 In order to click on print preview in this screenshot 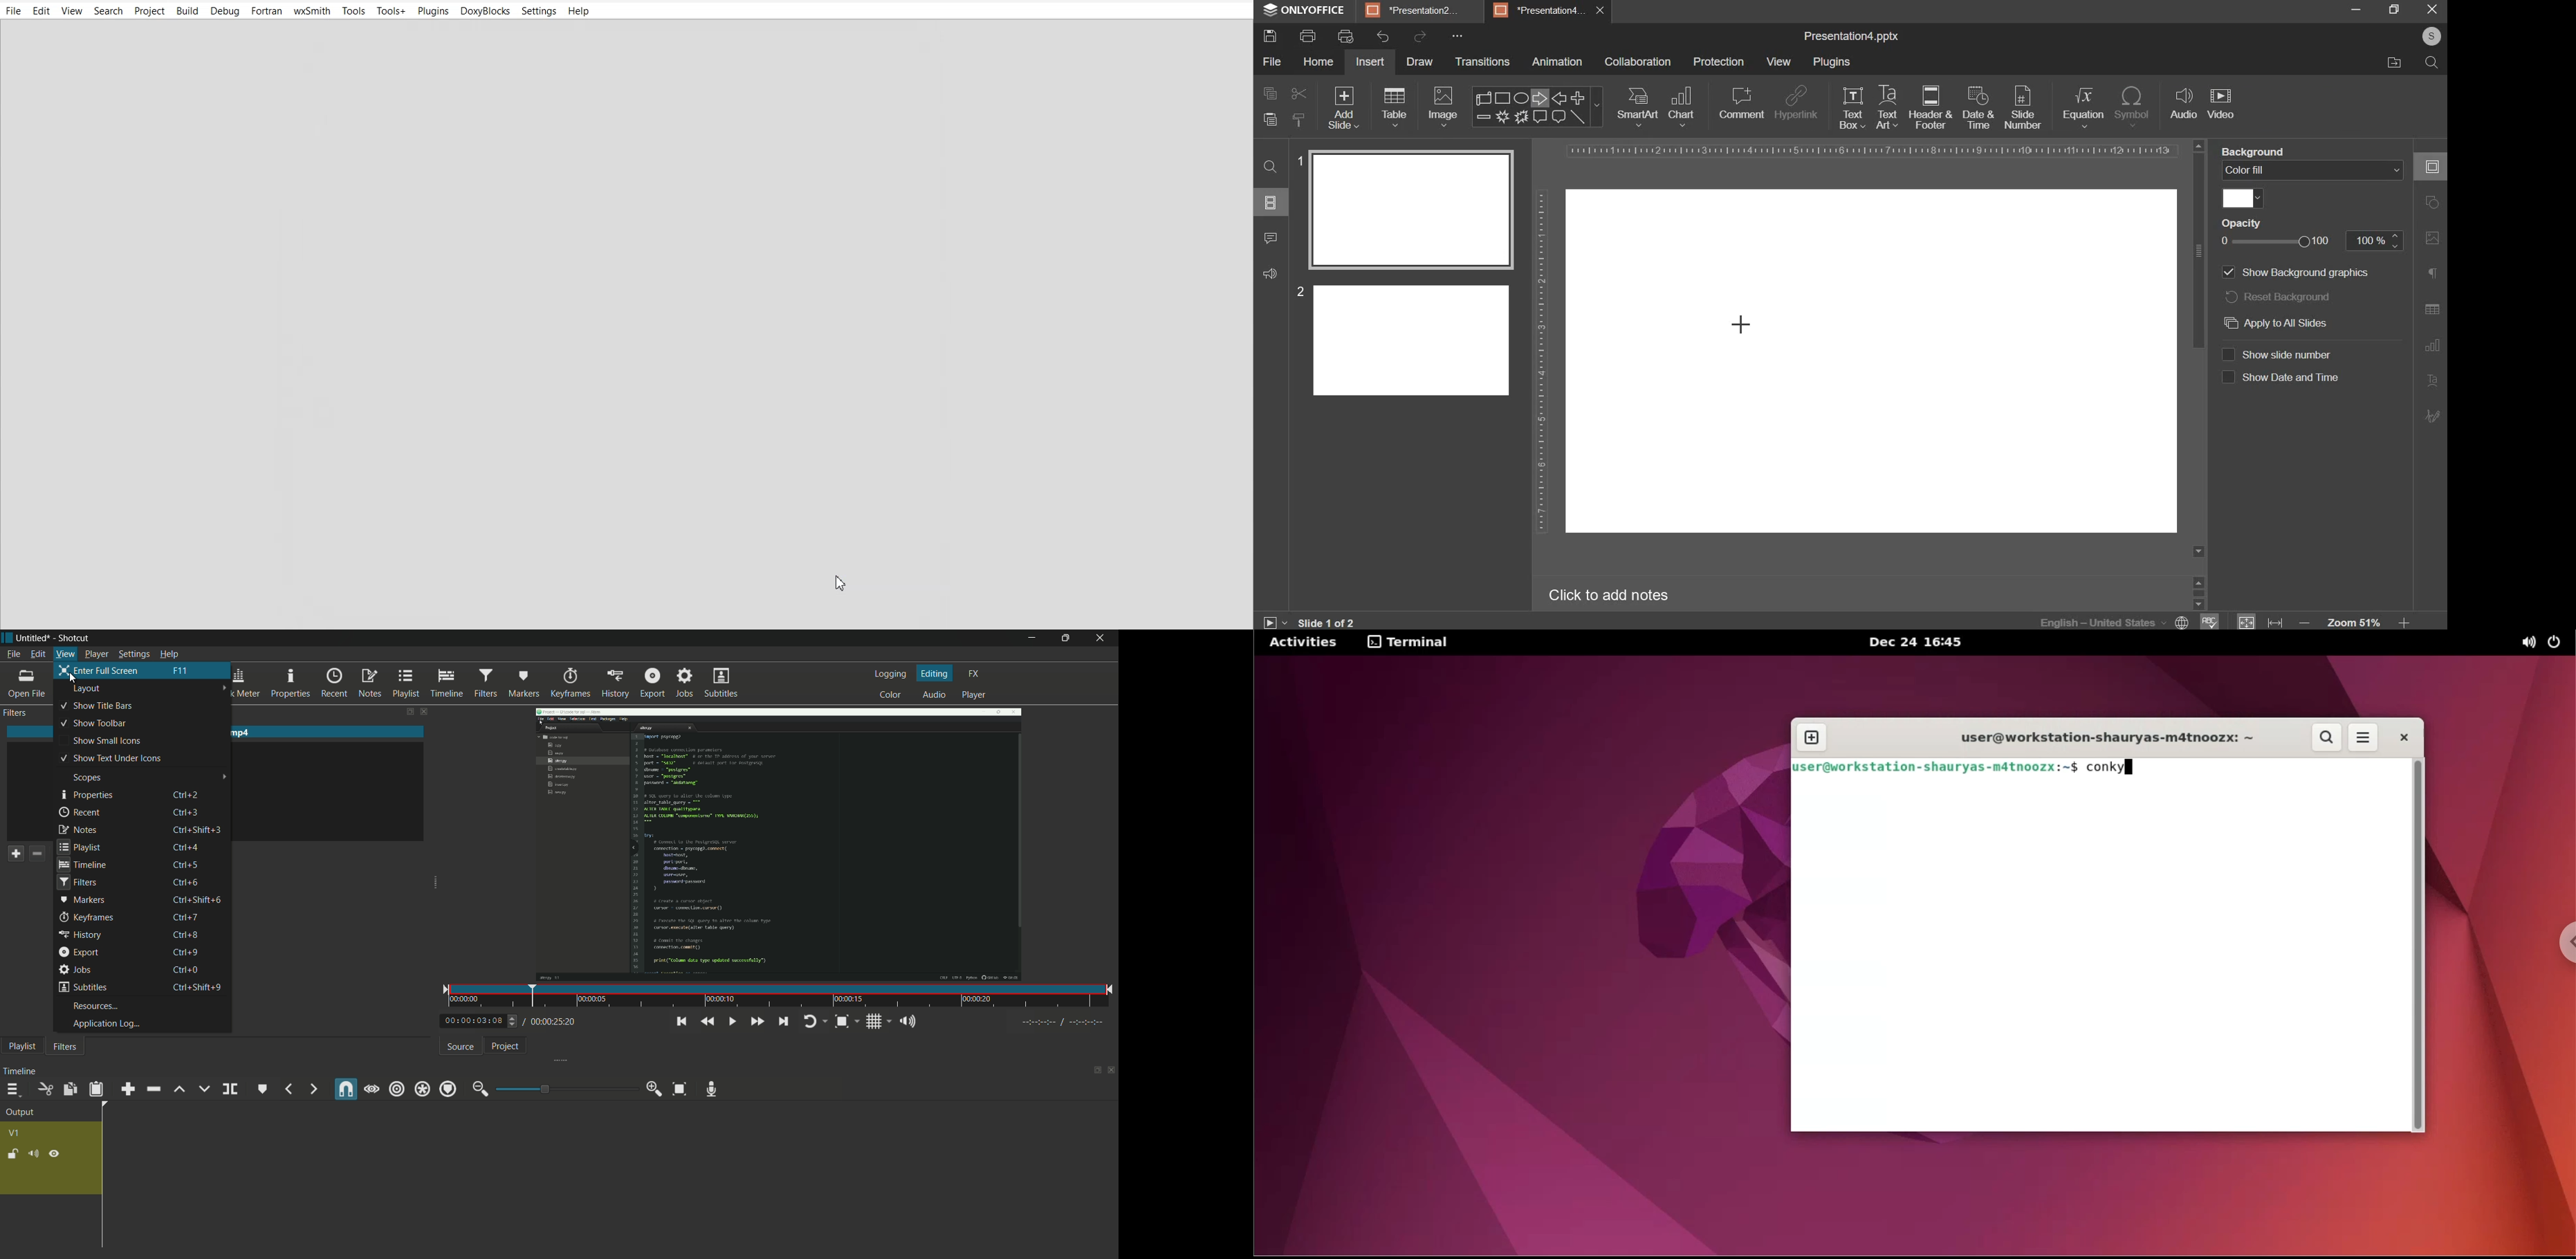, I will do `click(1346, 37)`.